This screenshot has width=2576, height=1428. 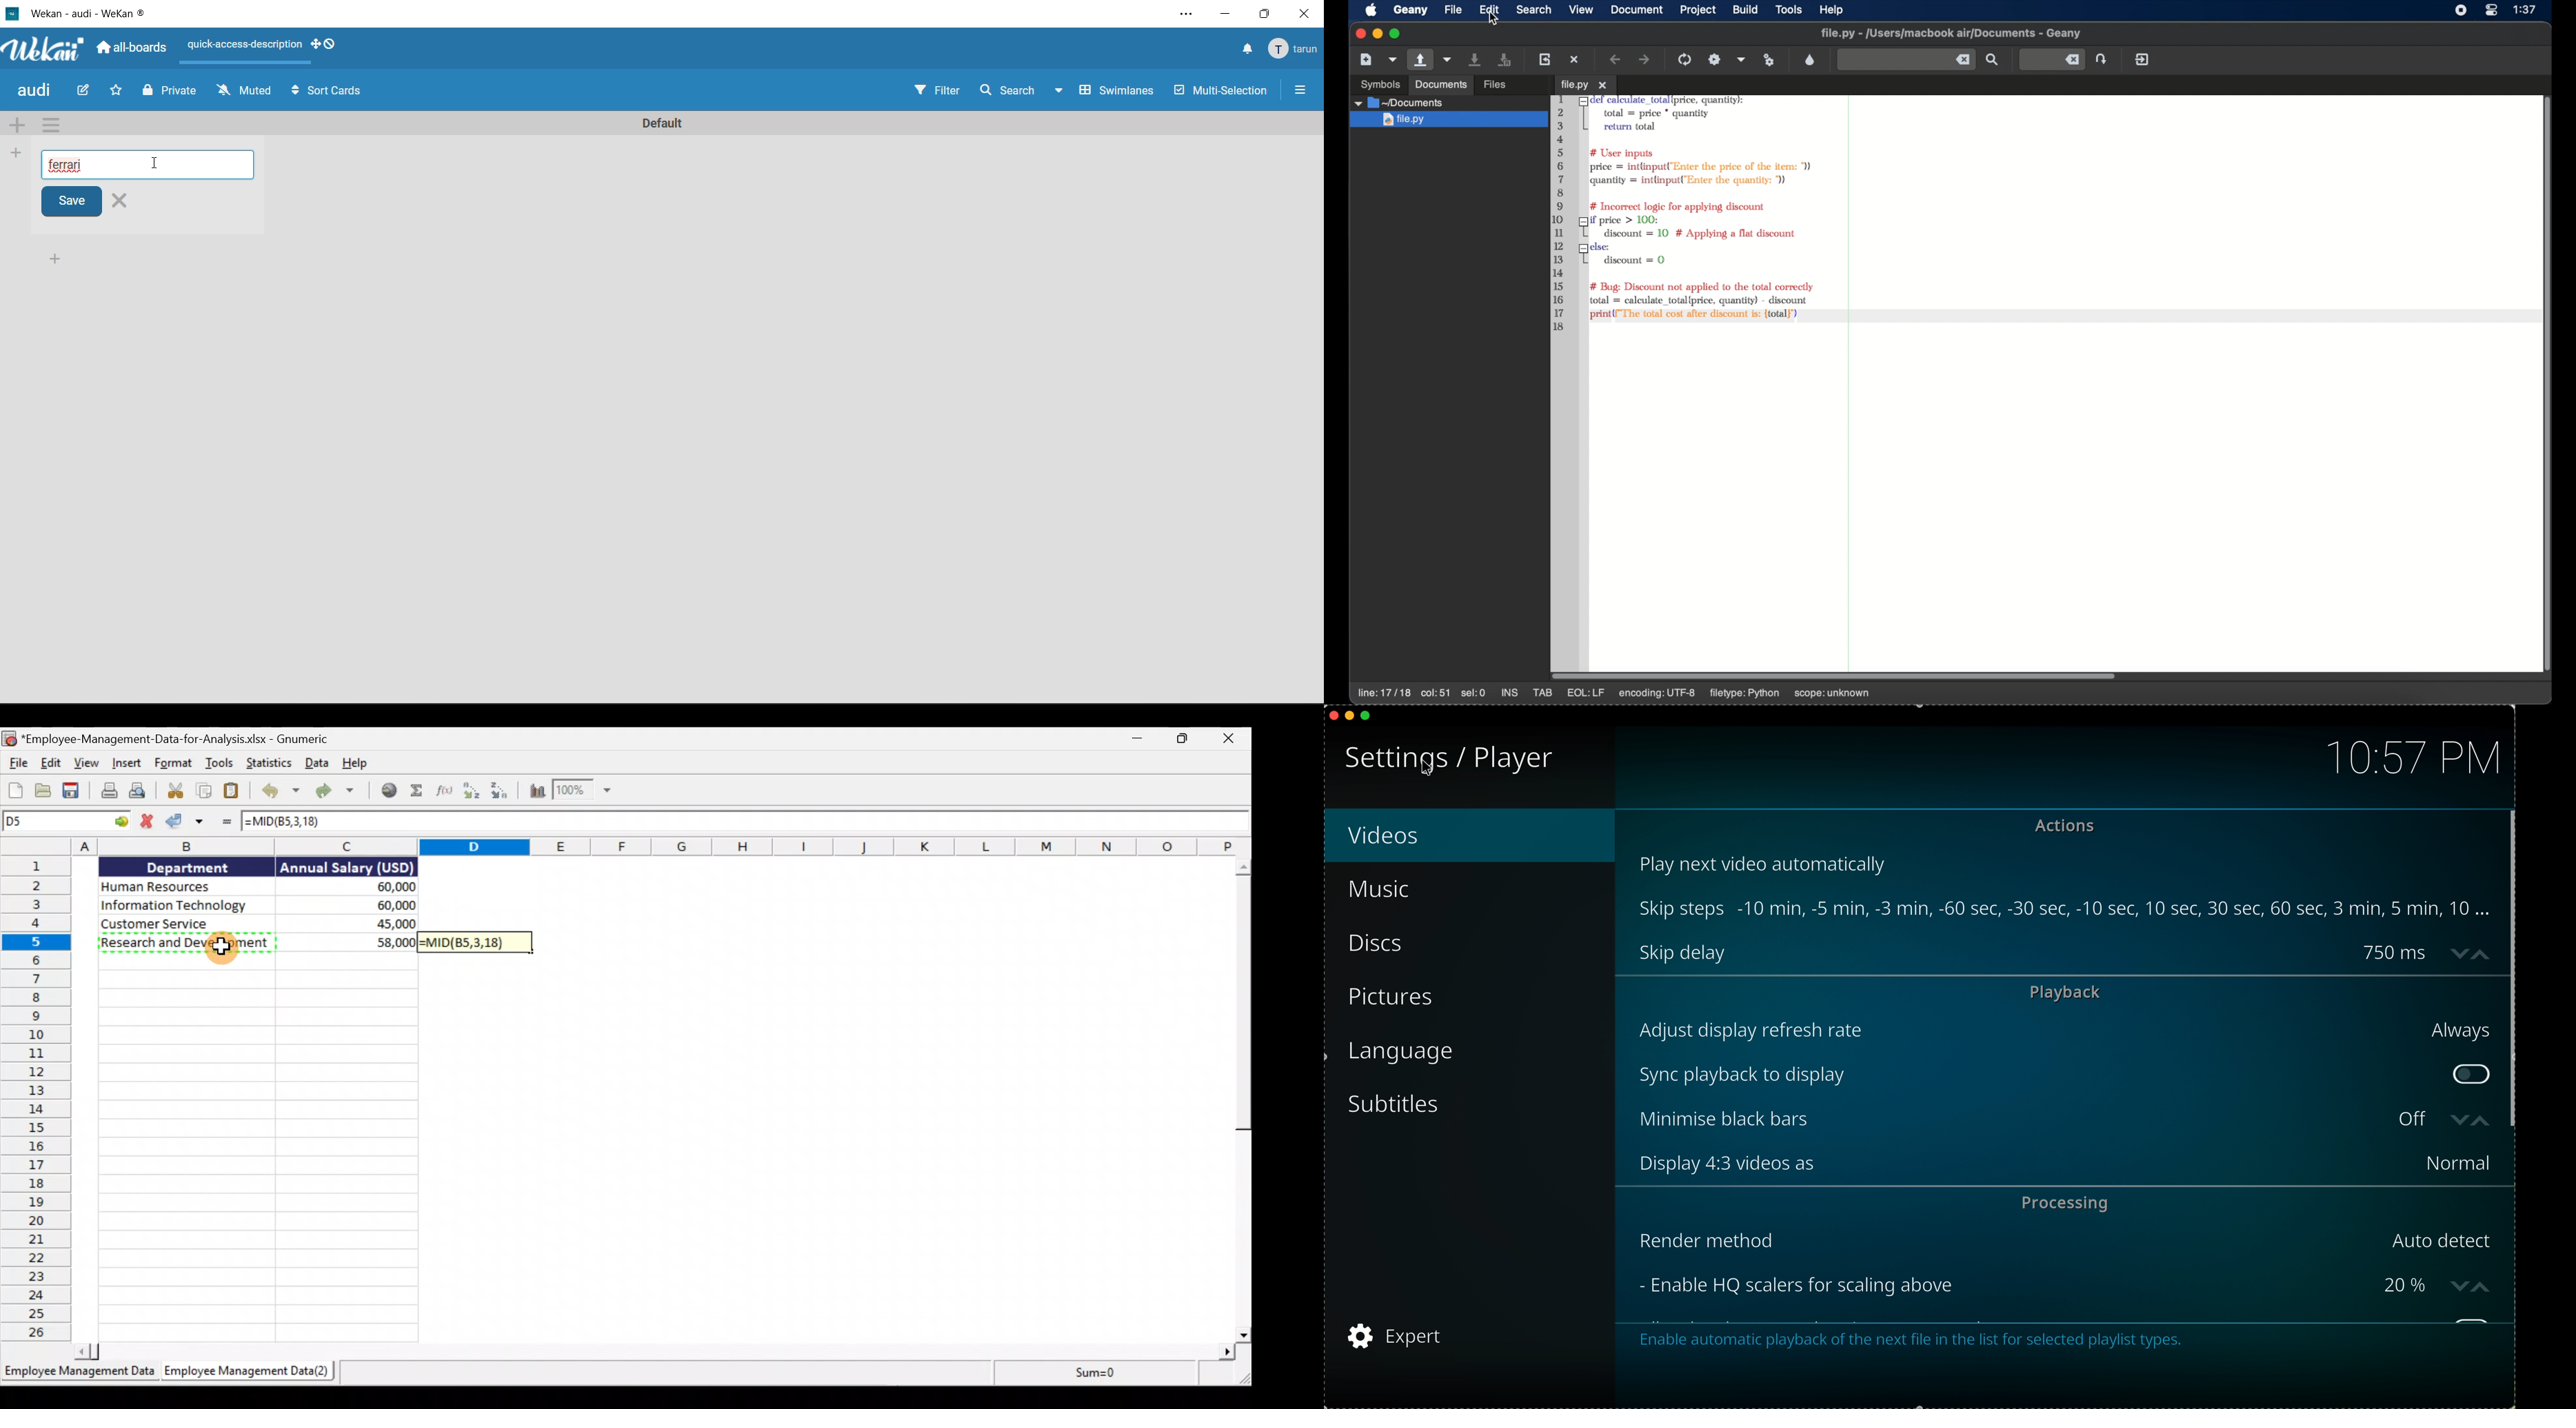 I want to click on Private, so click(x=168, y=92).